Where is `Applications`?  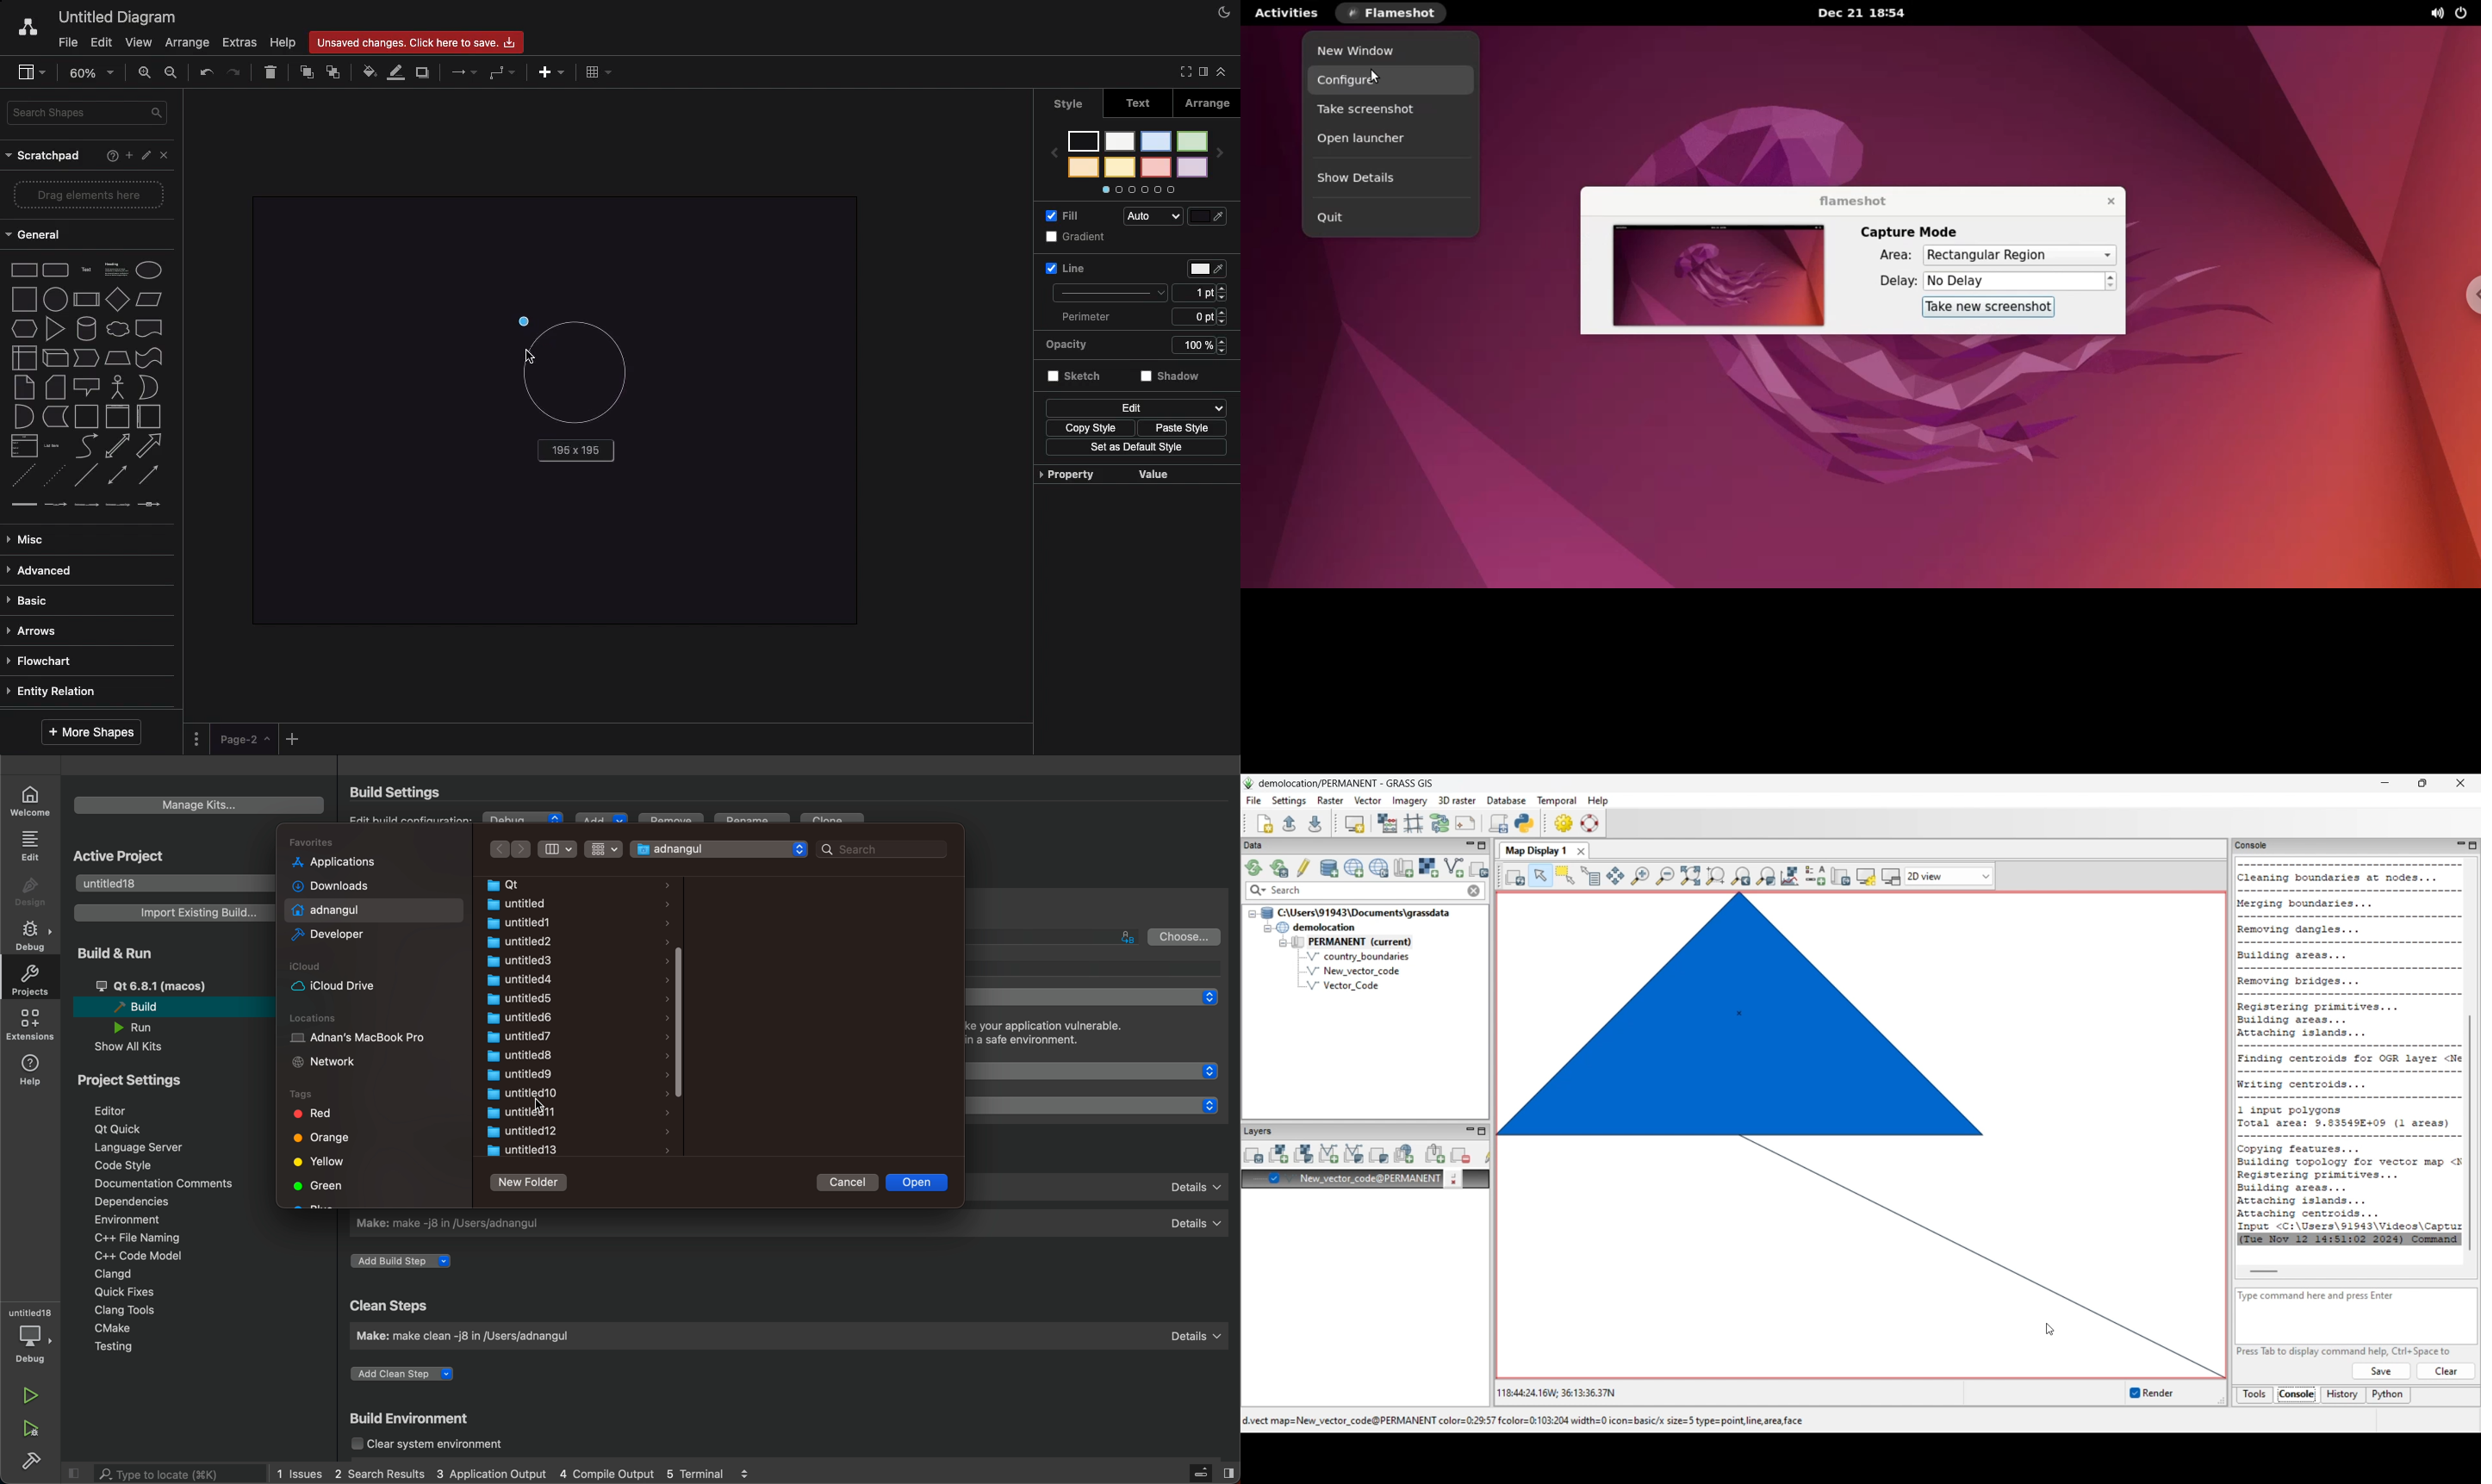 Applications is located at coordinates (330, 861).